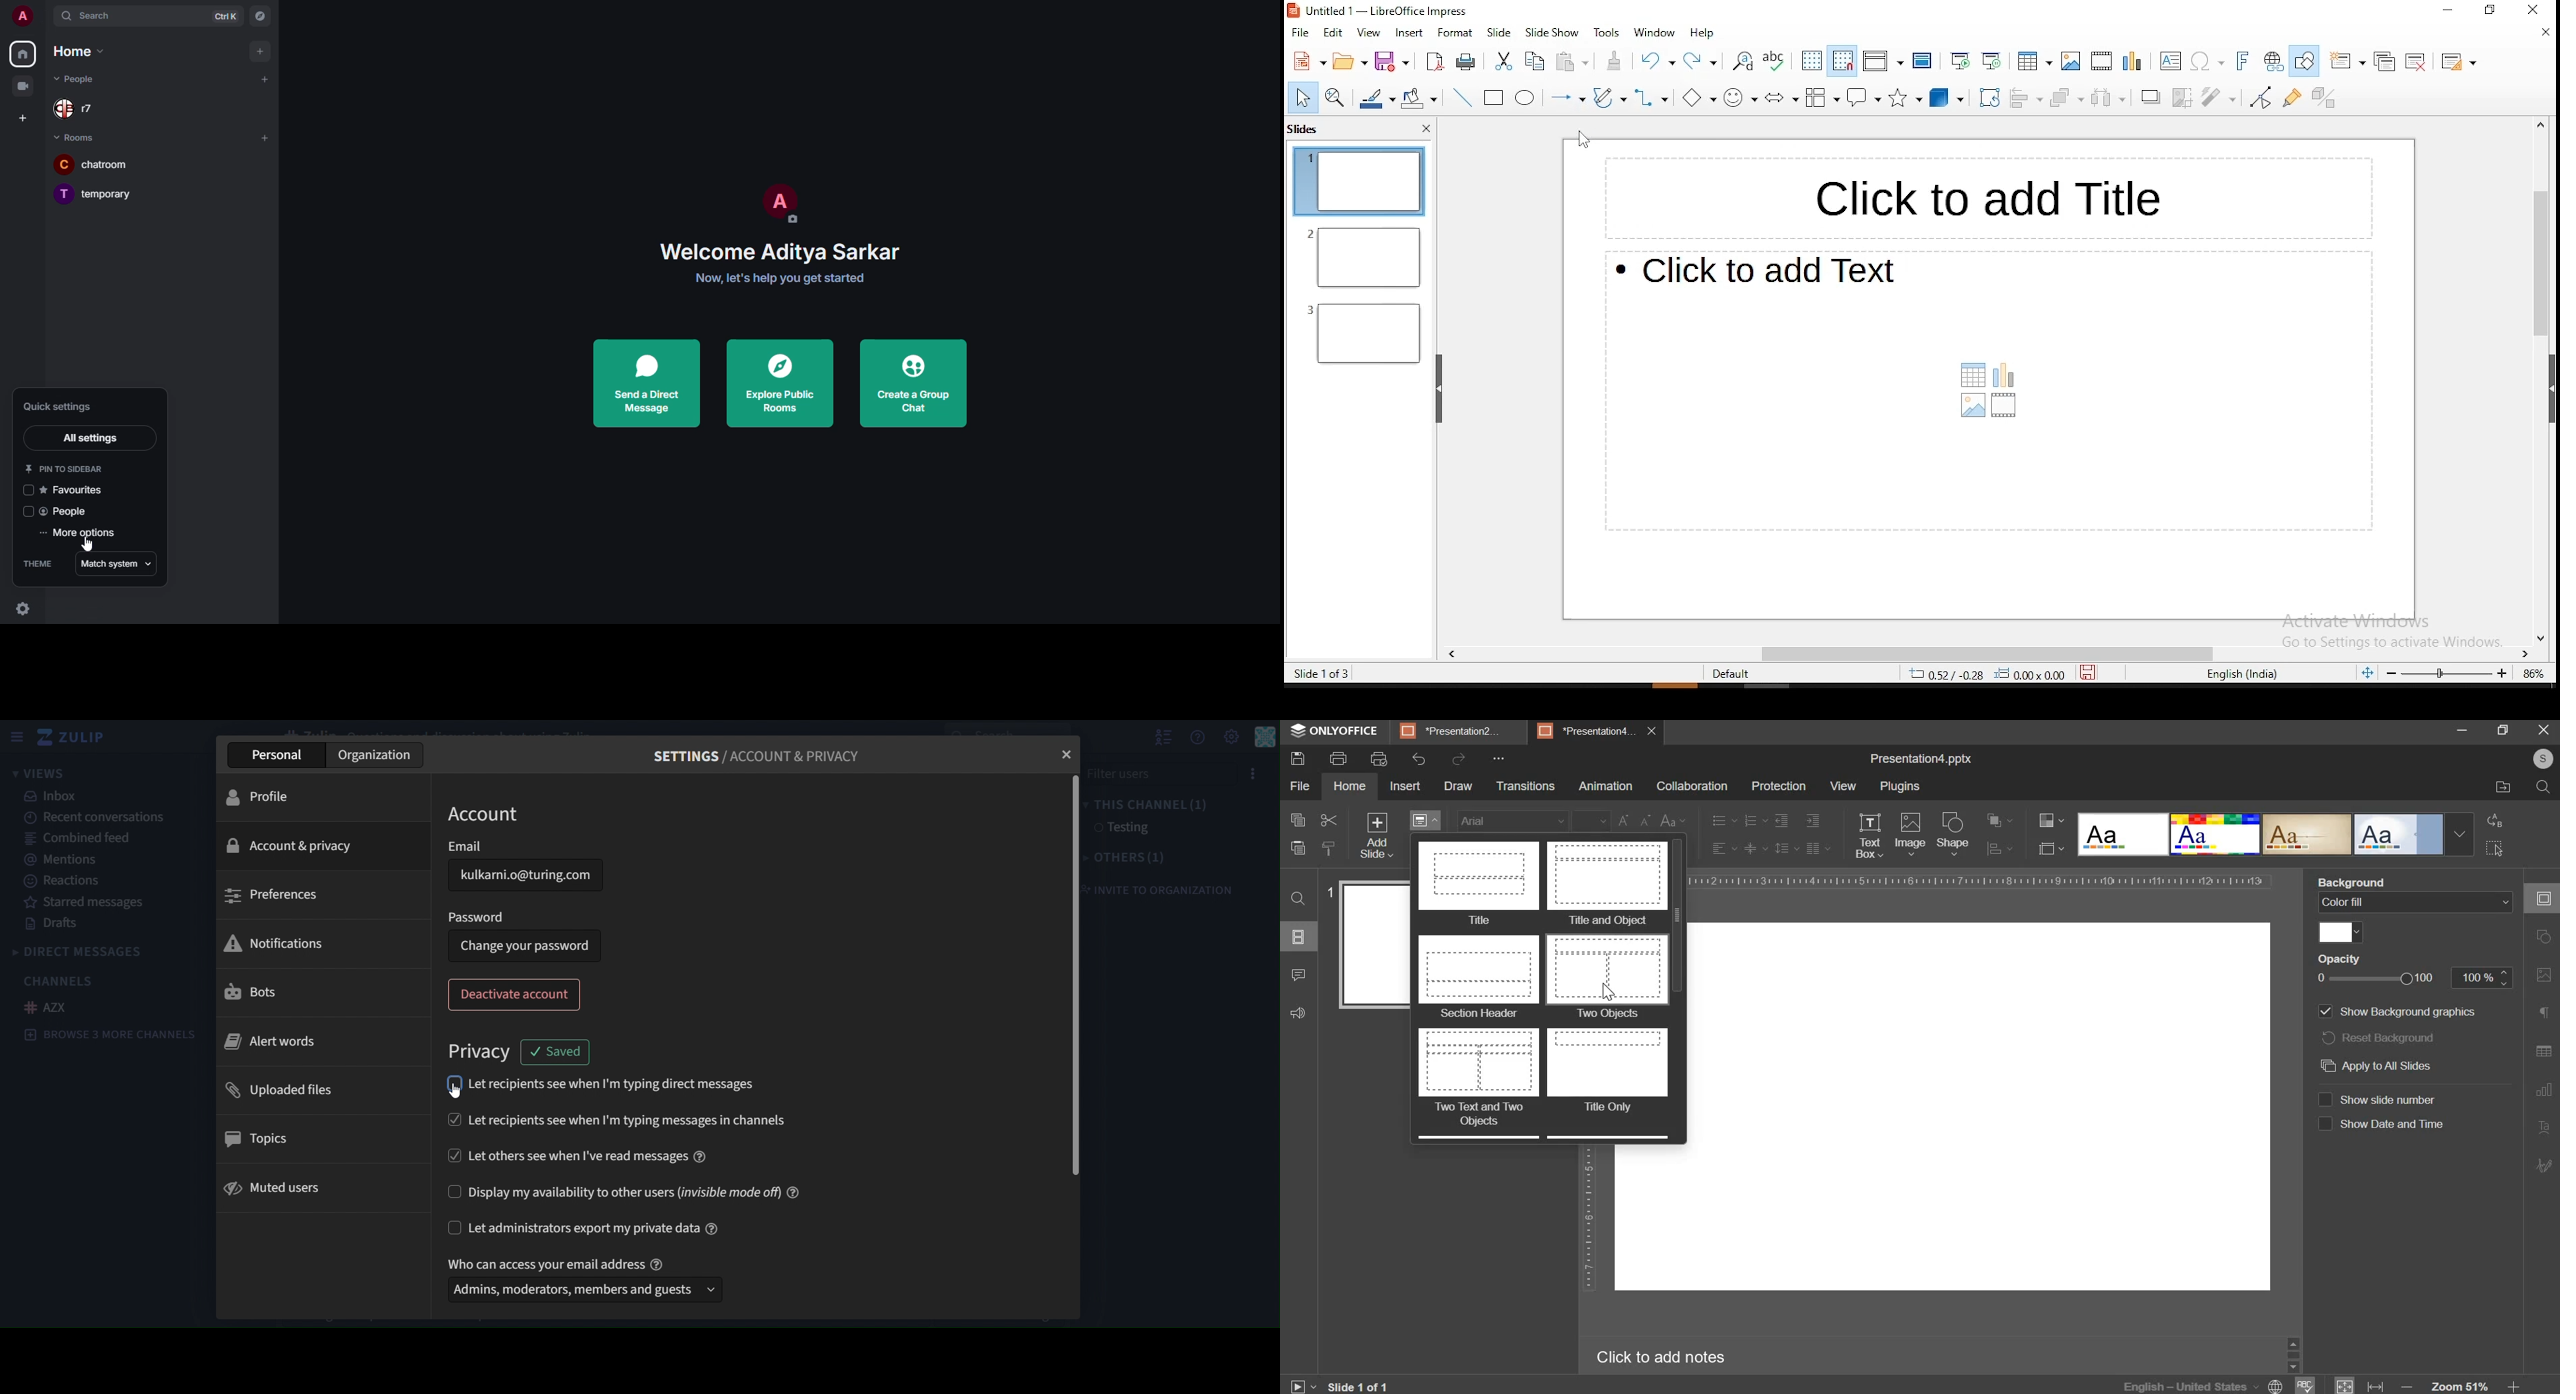 Image resolution: width=2576 pixels, height=1400 pixels. I want to click on undo, so click(1658, 63).